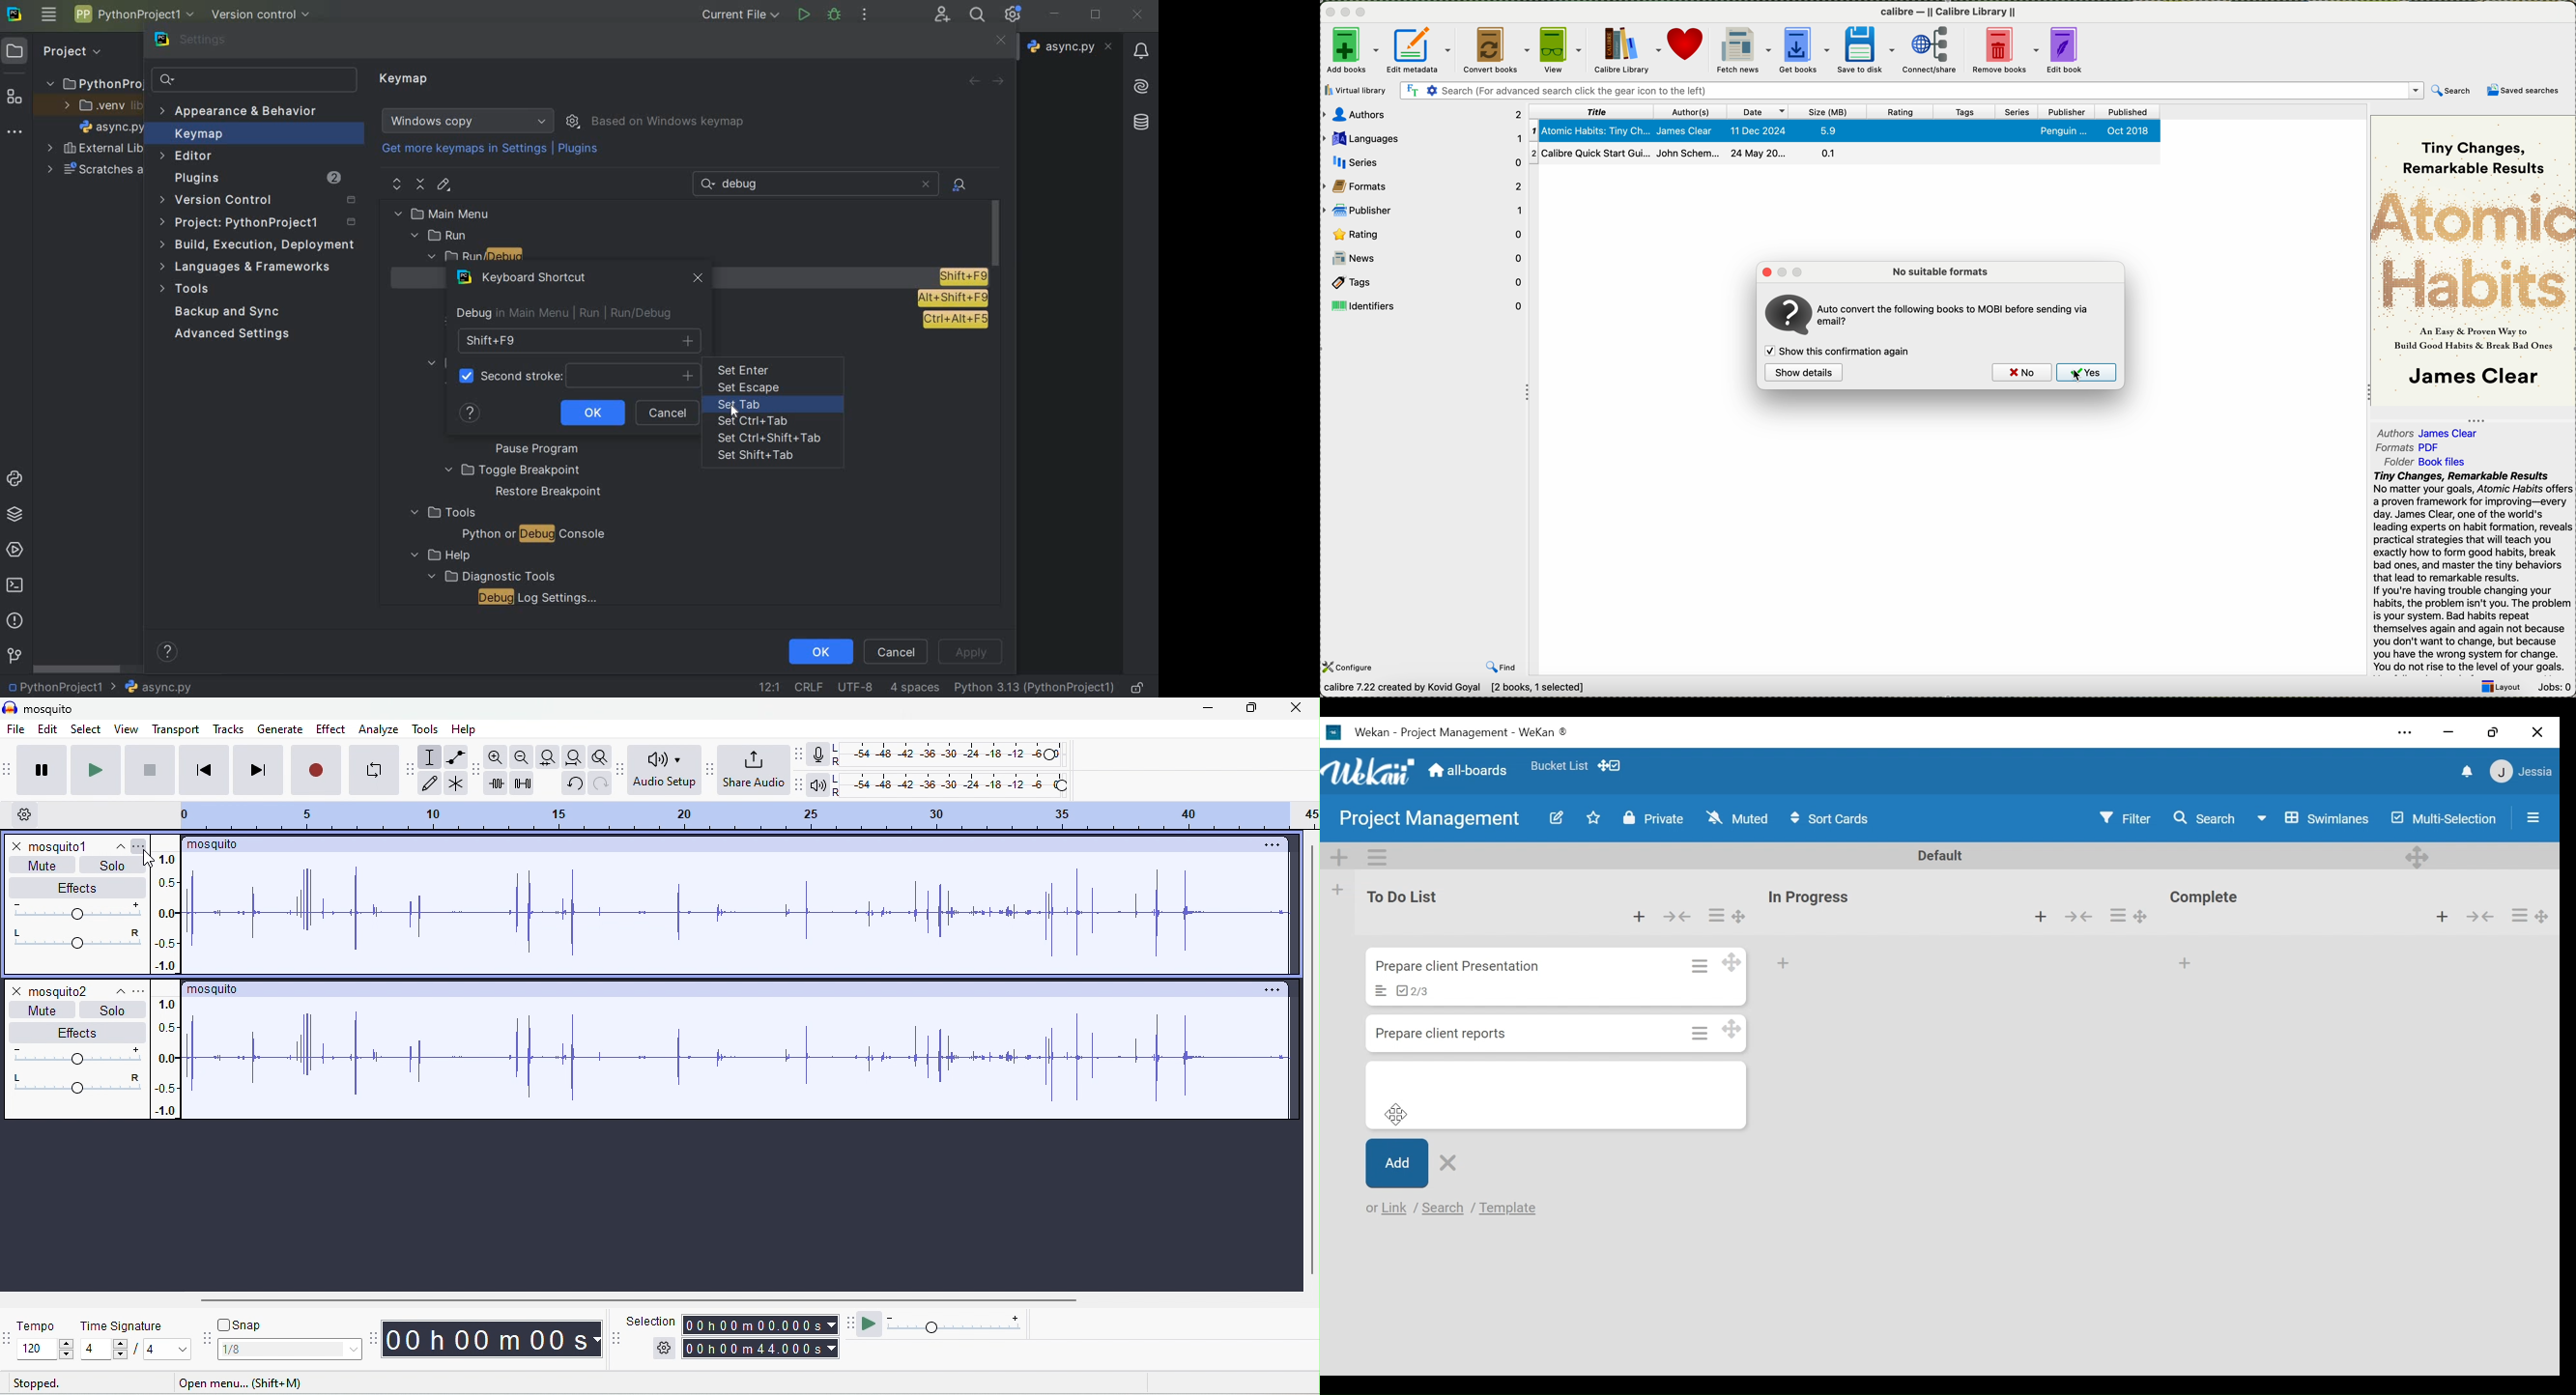 This screenshot has width=2576, height=1400. I want to click on authors, so click(1423, 114).